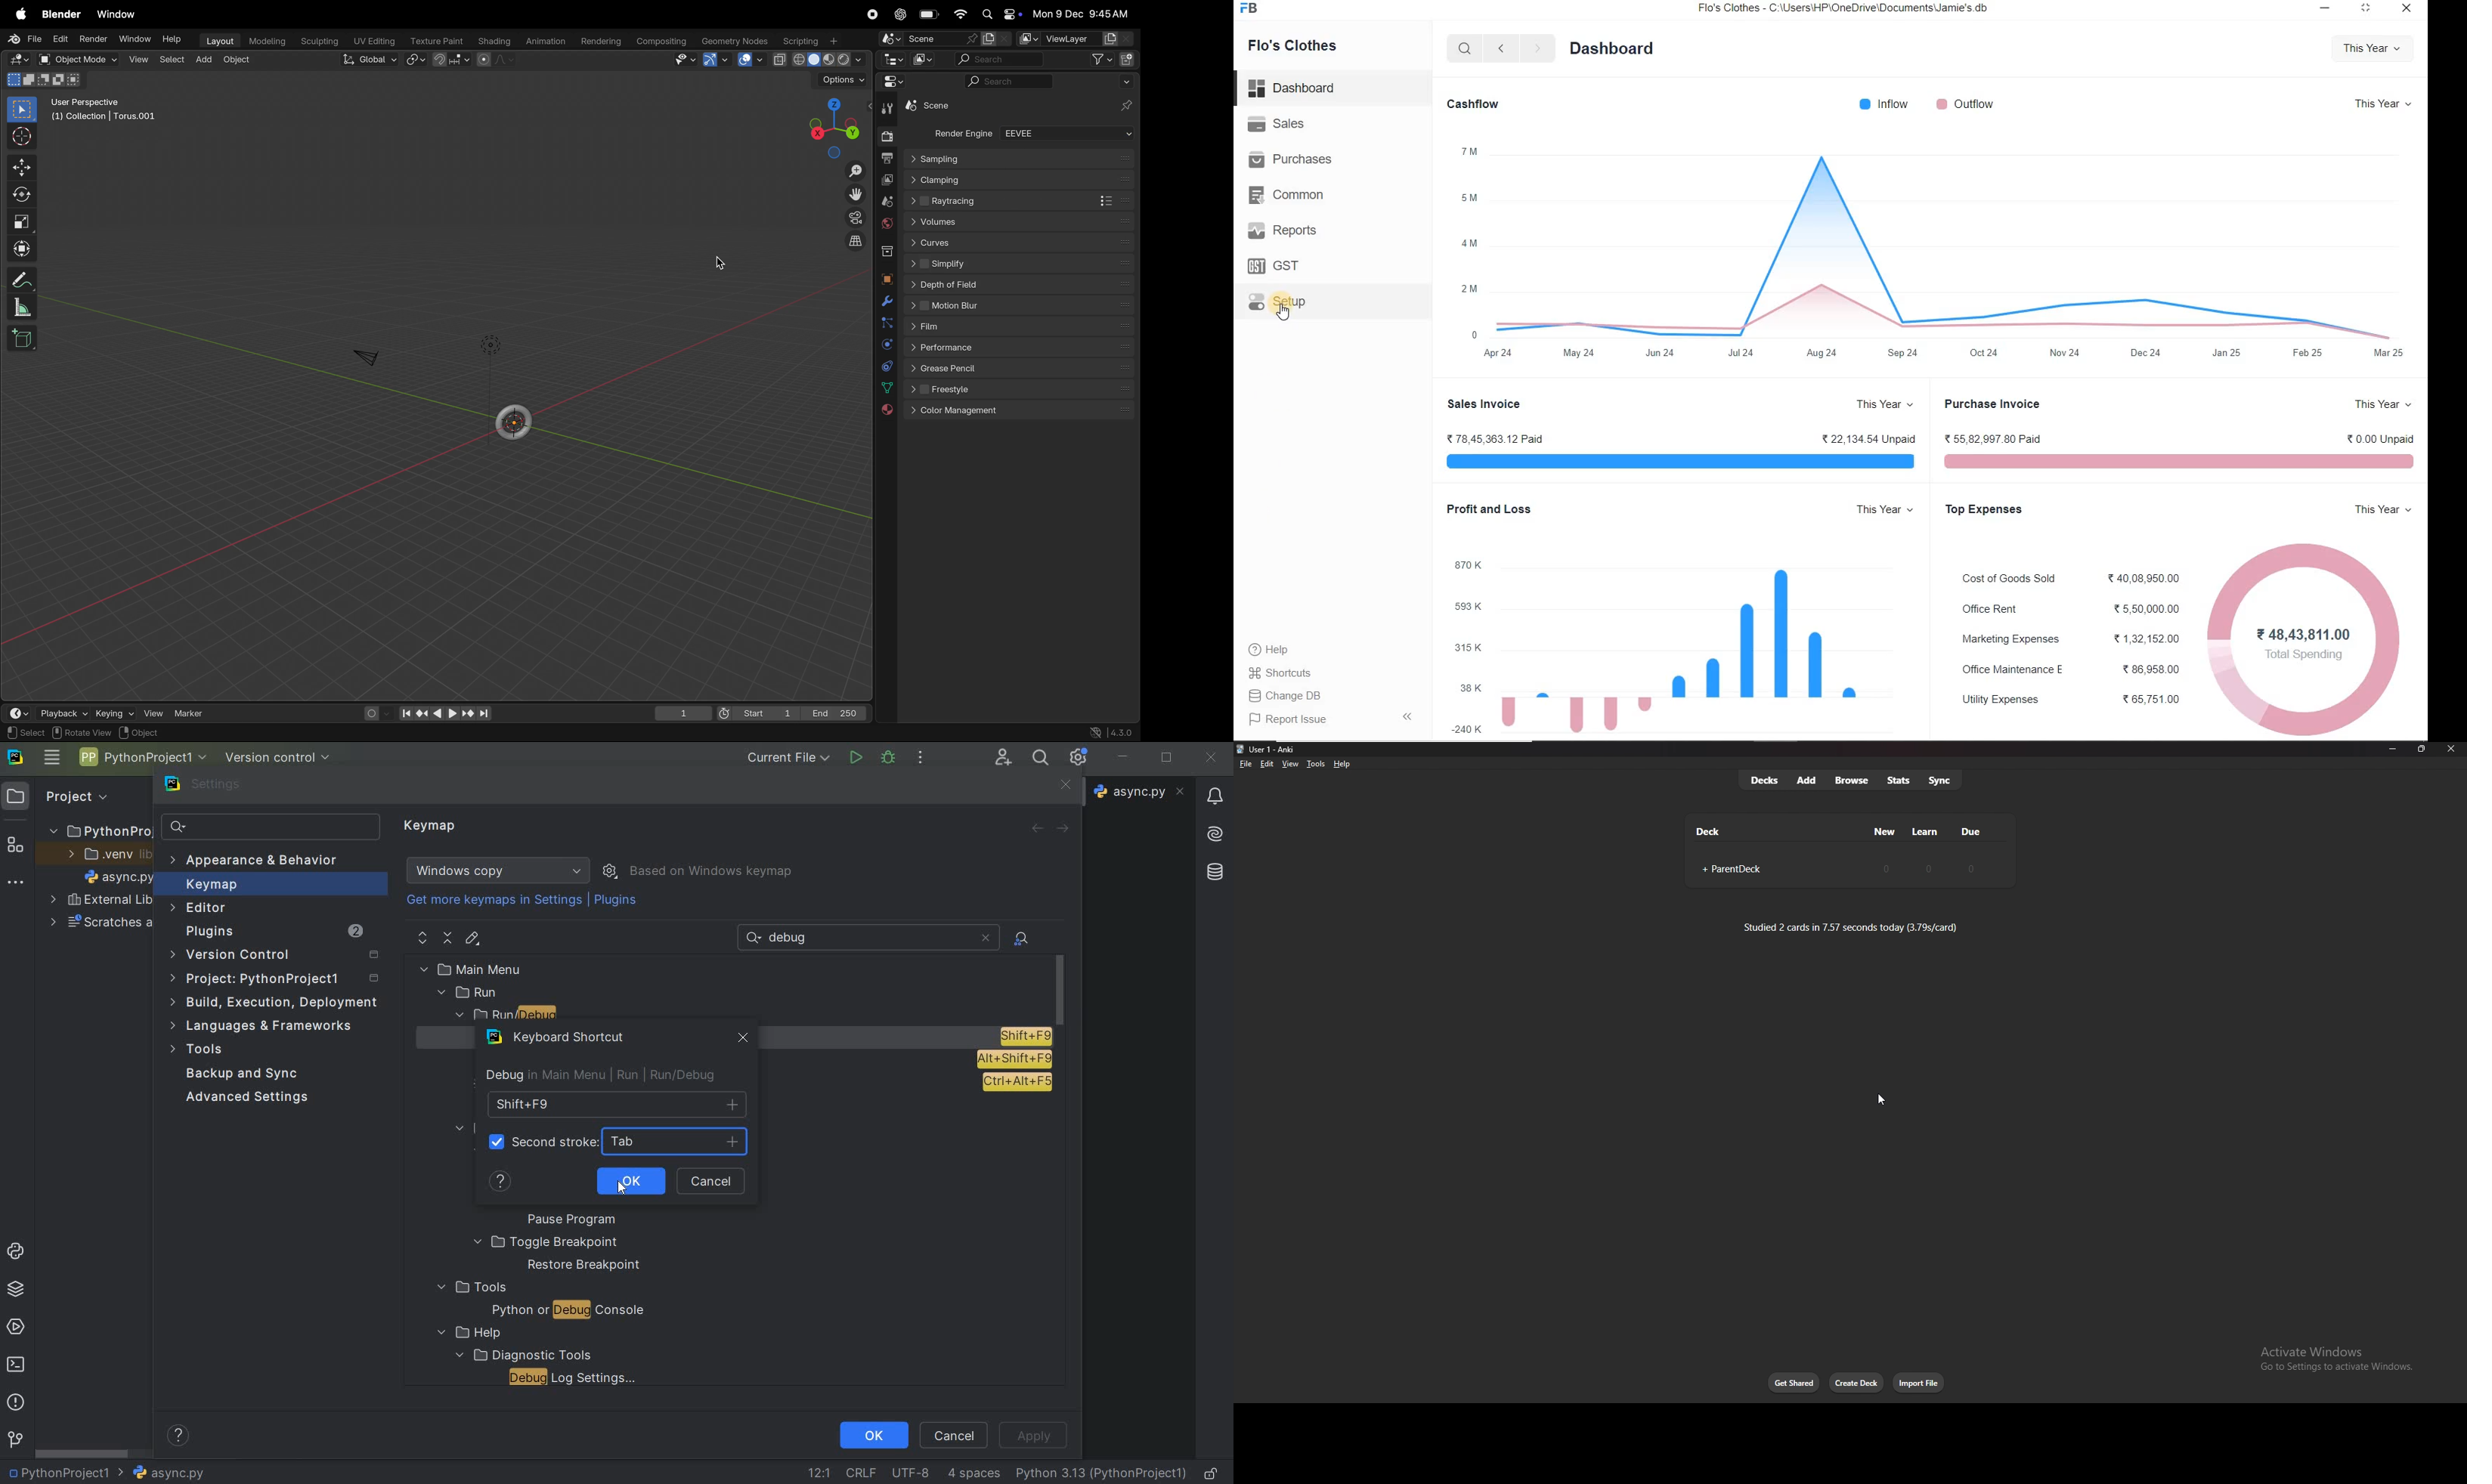 The height and width of the screenshot is (1484, 2492). I want to click on python packages, so click(18, 1289).